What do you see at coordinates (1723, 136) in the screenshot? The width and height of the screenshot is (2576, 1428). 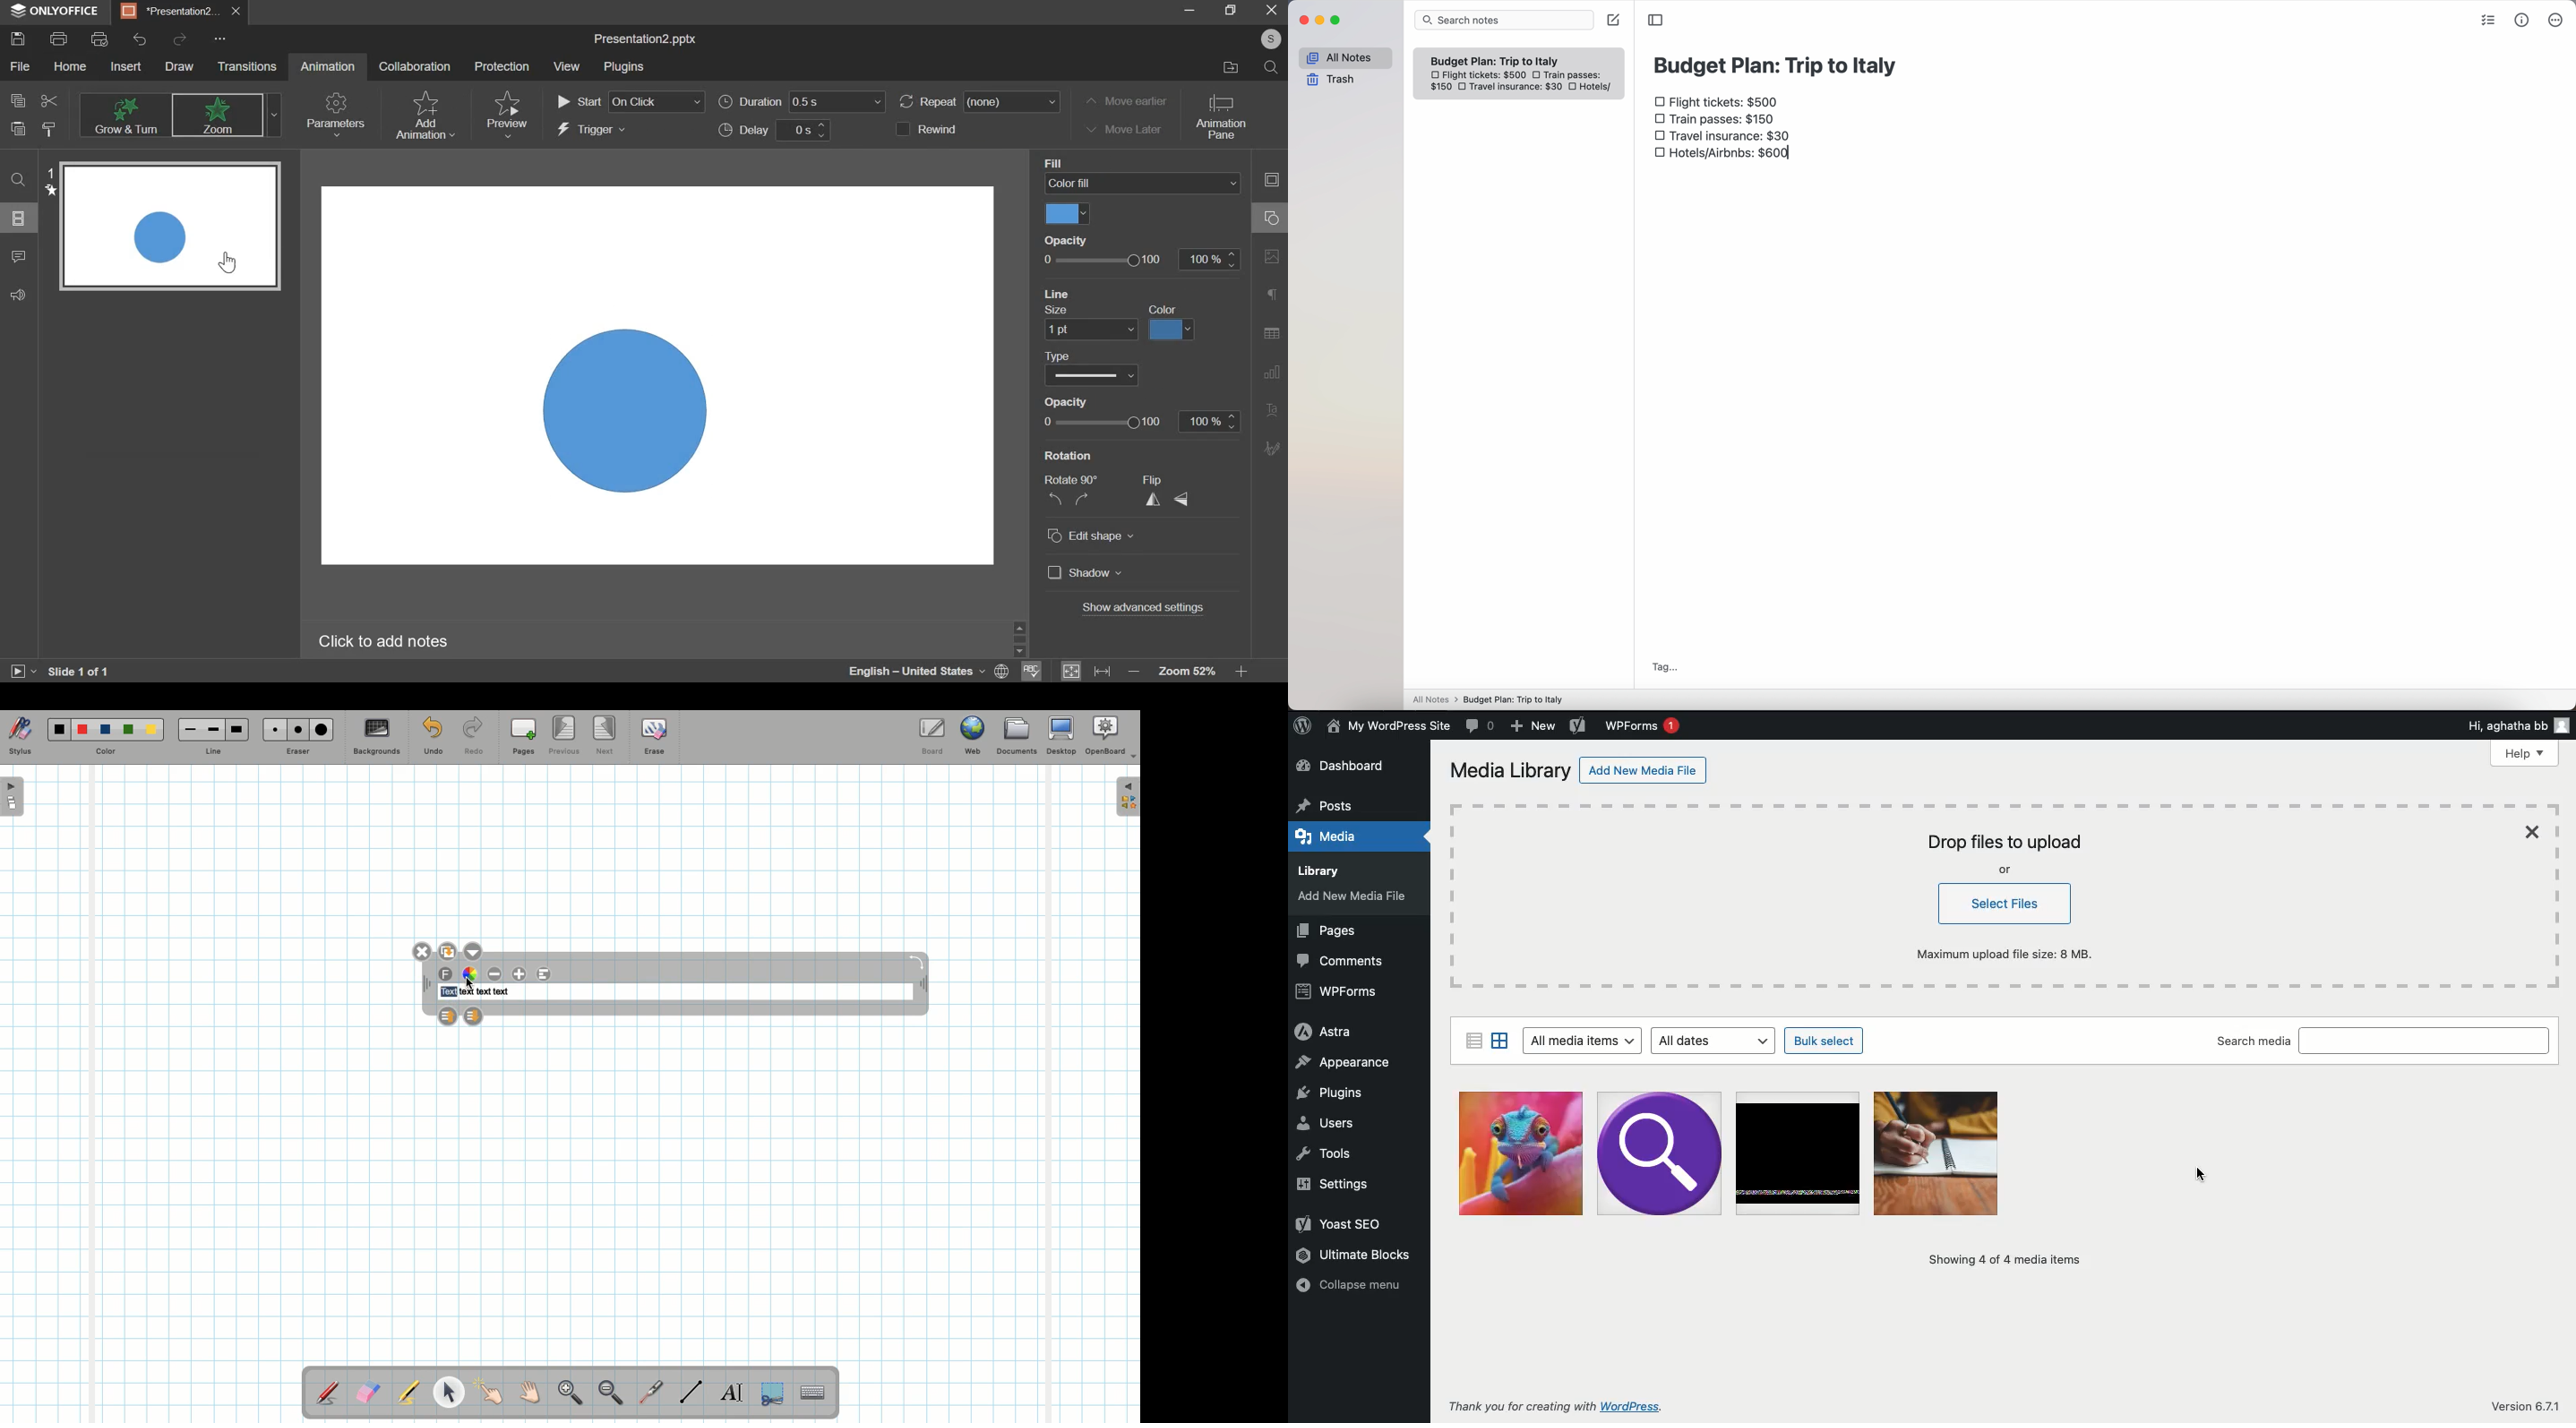 I see `travel insurance: $30 checkbox` at bounding box center [1723, 136].